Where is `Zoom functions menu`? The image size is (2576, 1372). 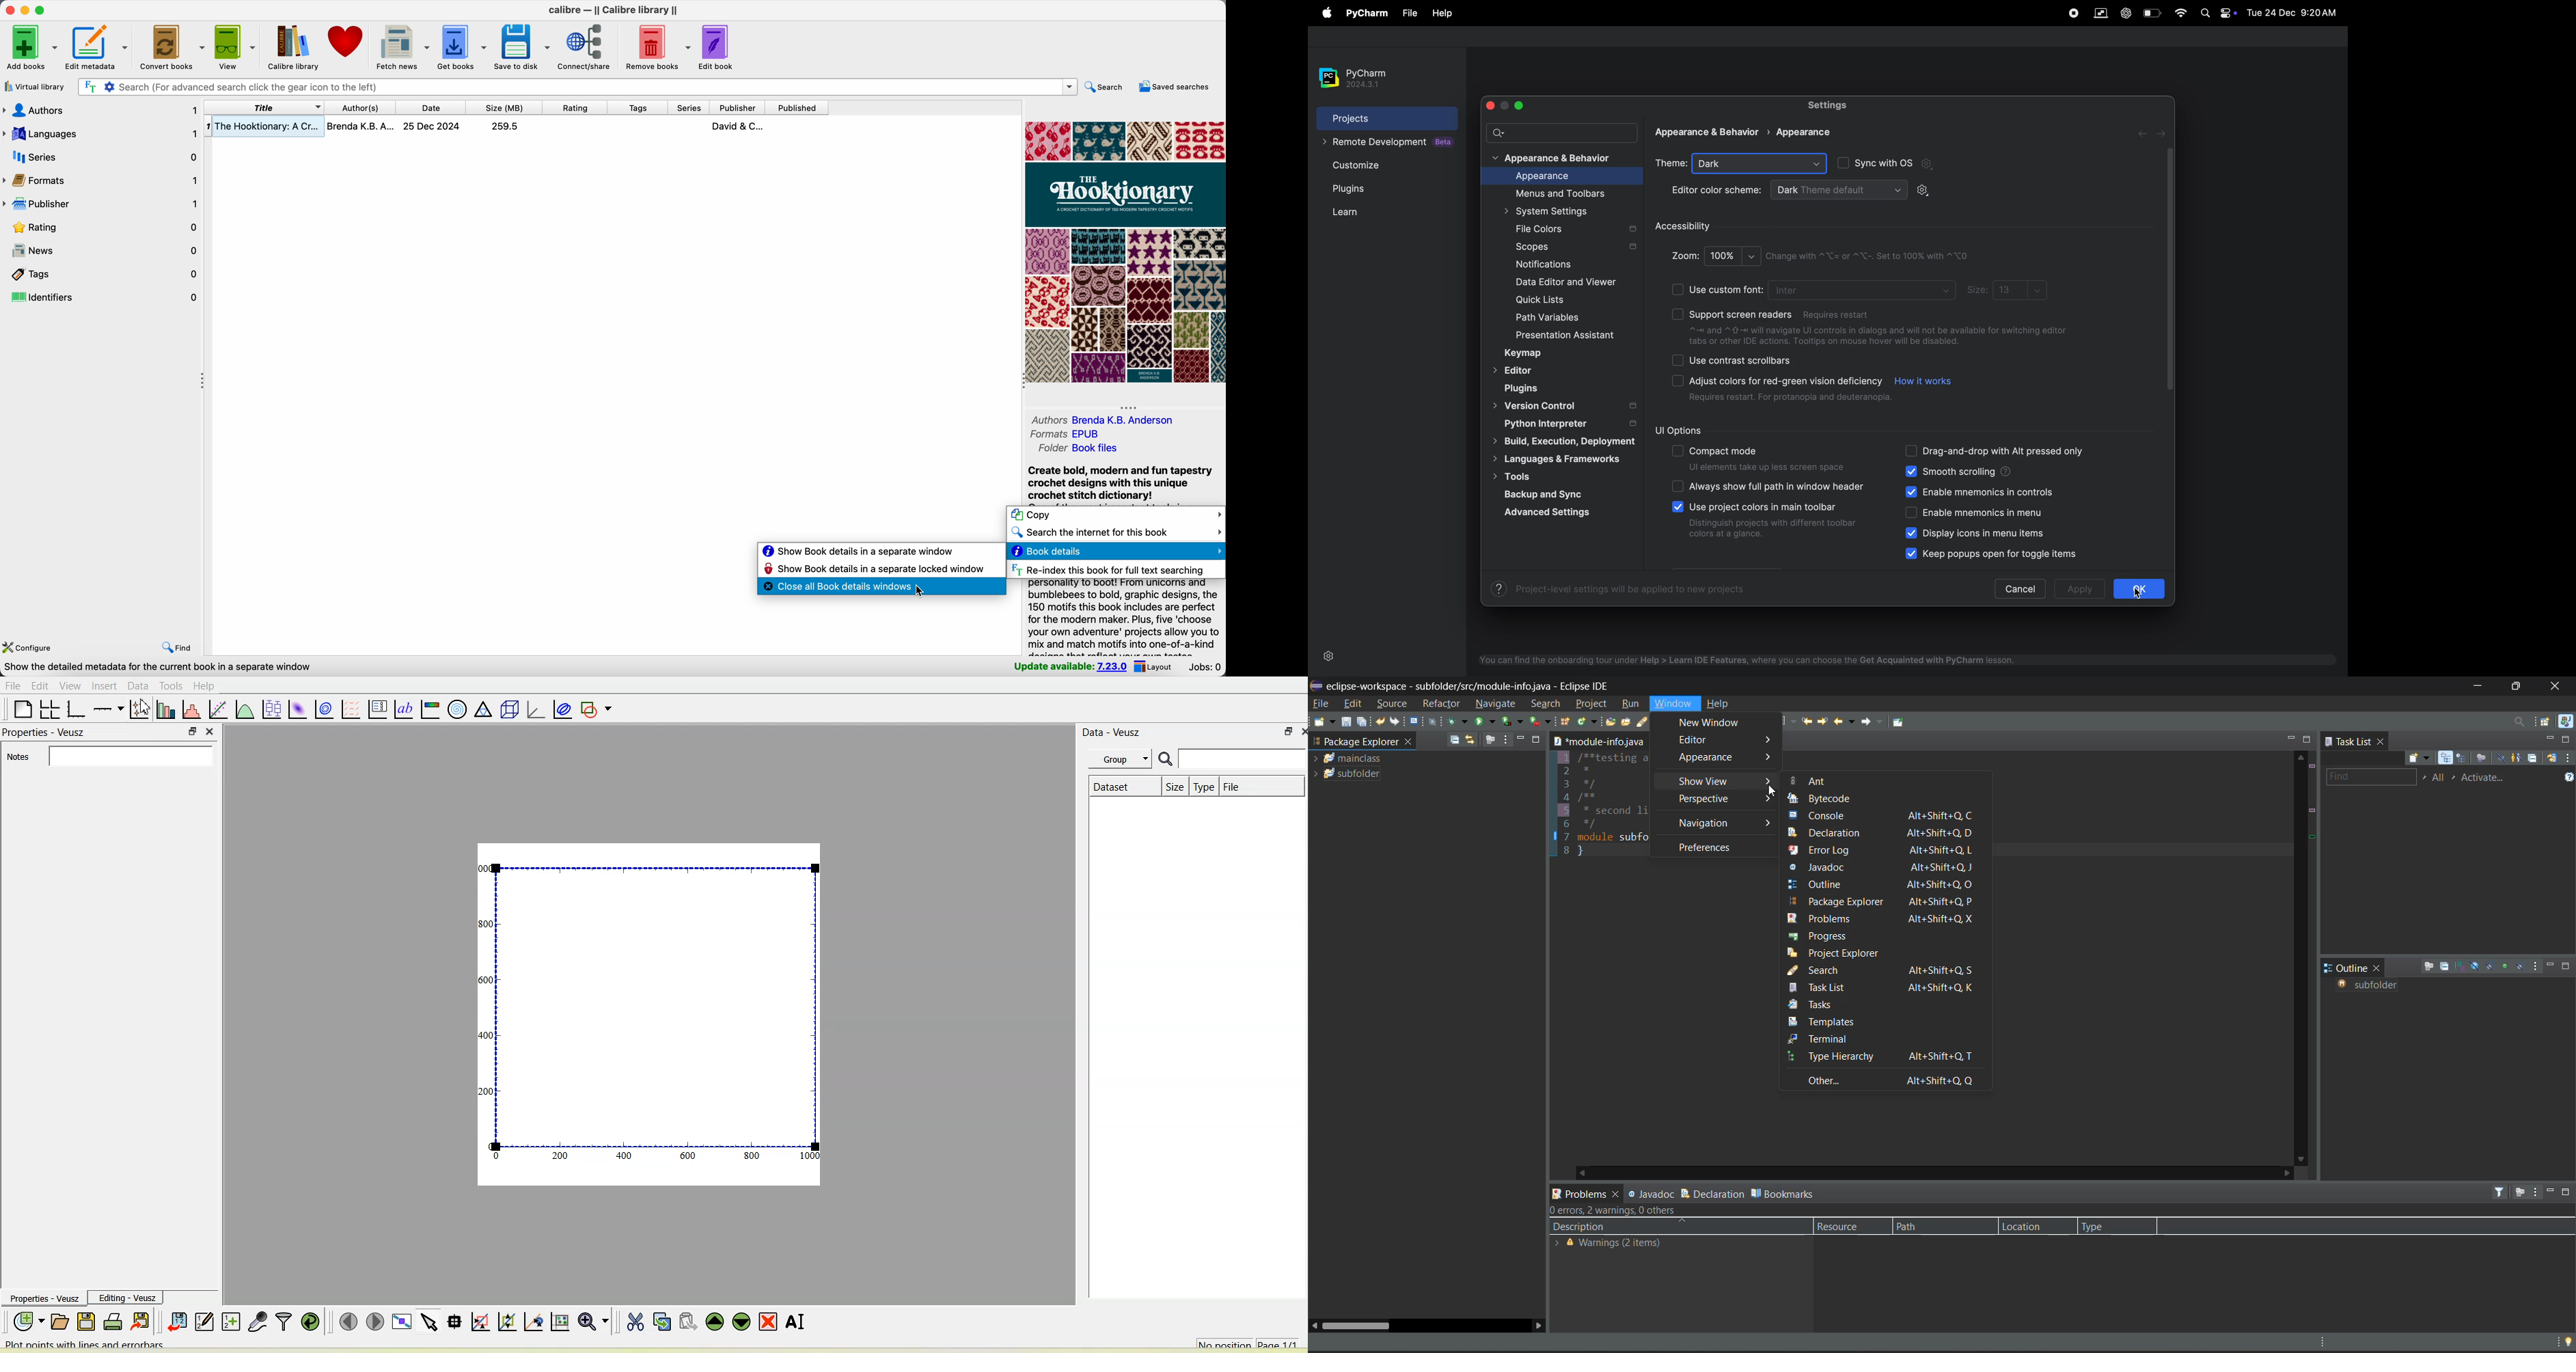
Zoom functions menu is located at coordinates (594, 1322).